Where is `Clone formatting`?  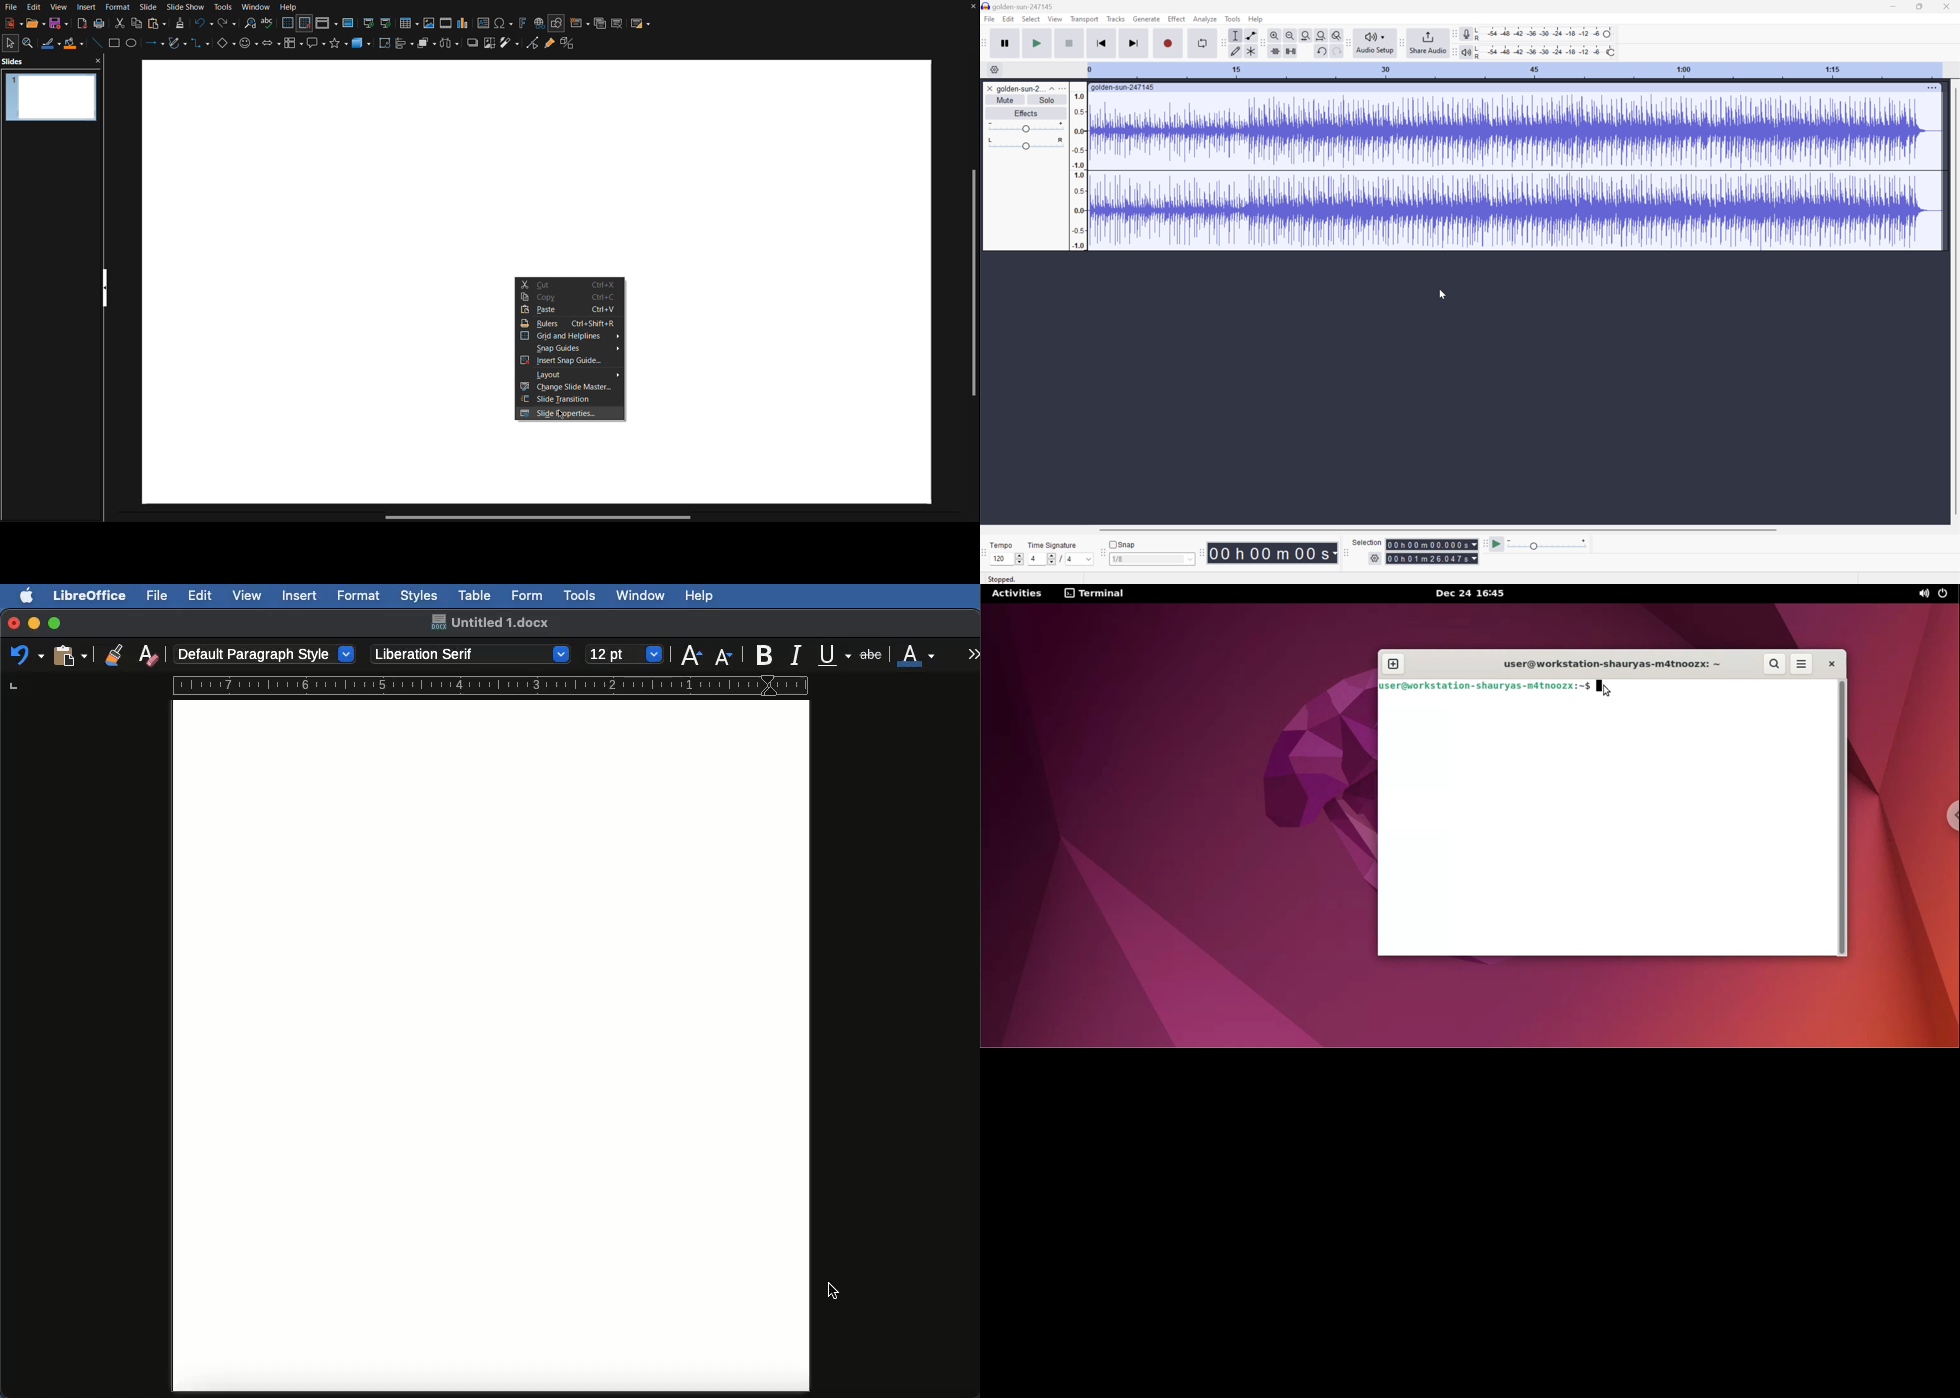
Clone formatting is located at coordinates (114, 654).